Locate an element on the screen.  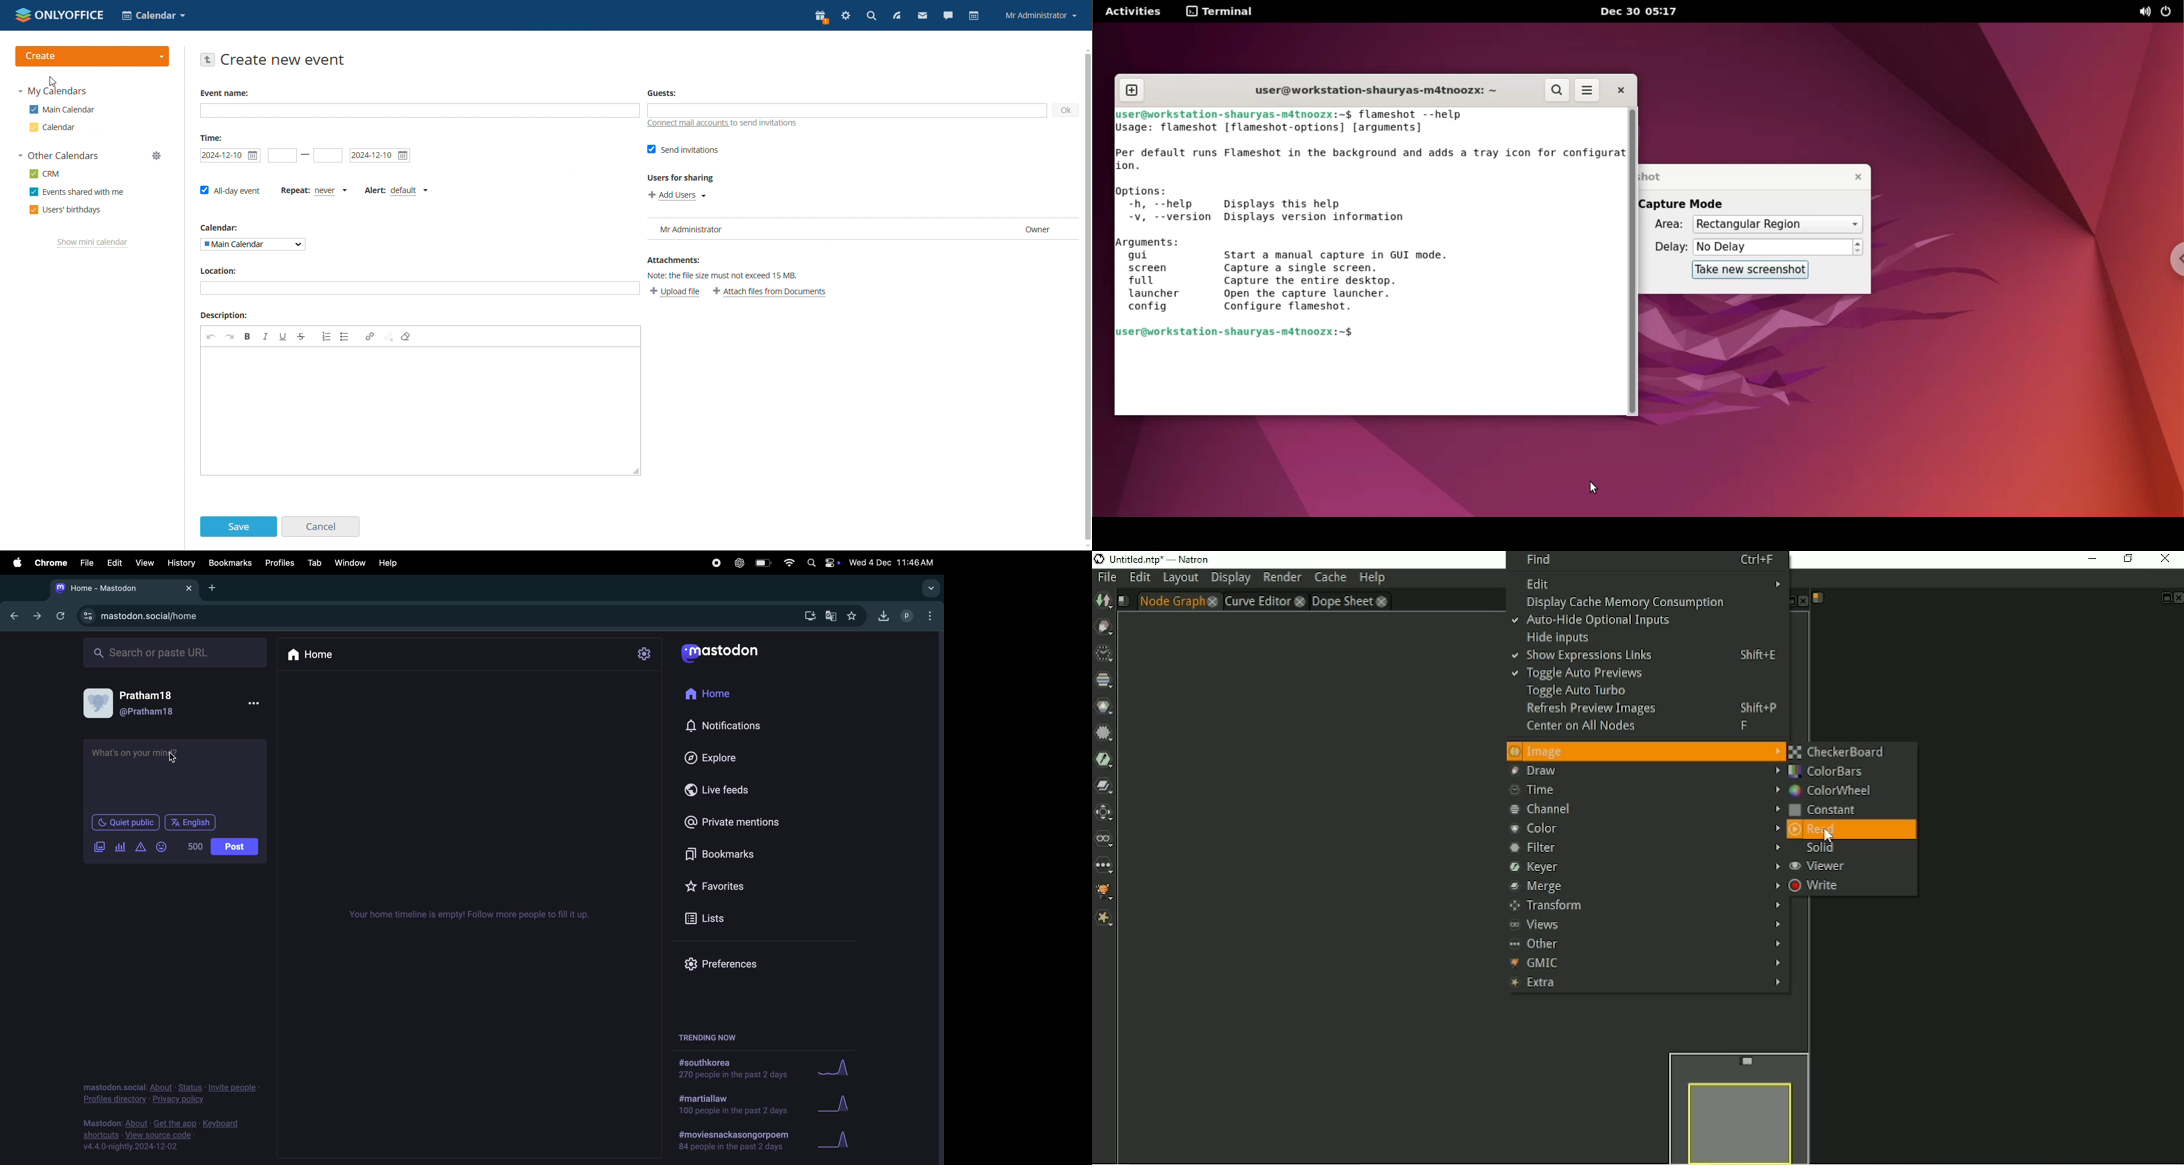
backward is located at coordinates (16, 614).